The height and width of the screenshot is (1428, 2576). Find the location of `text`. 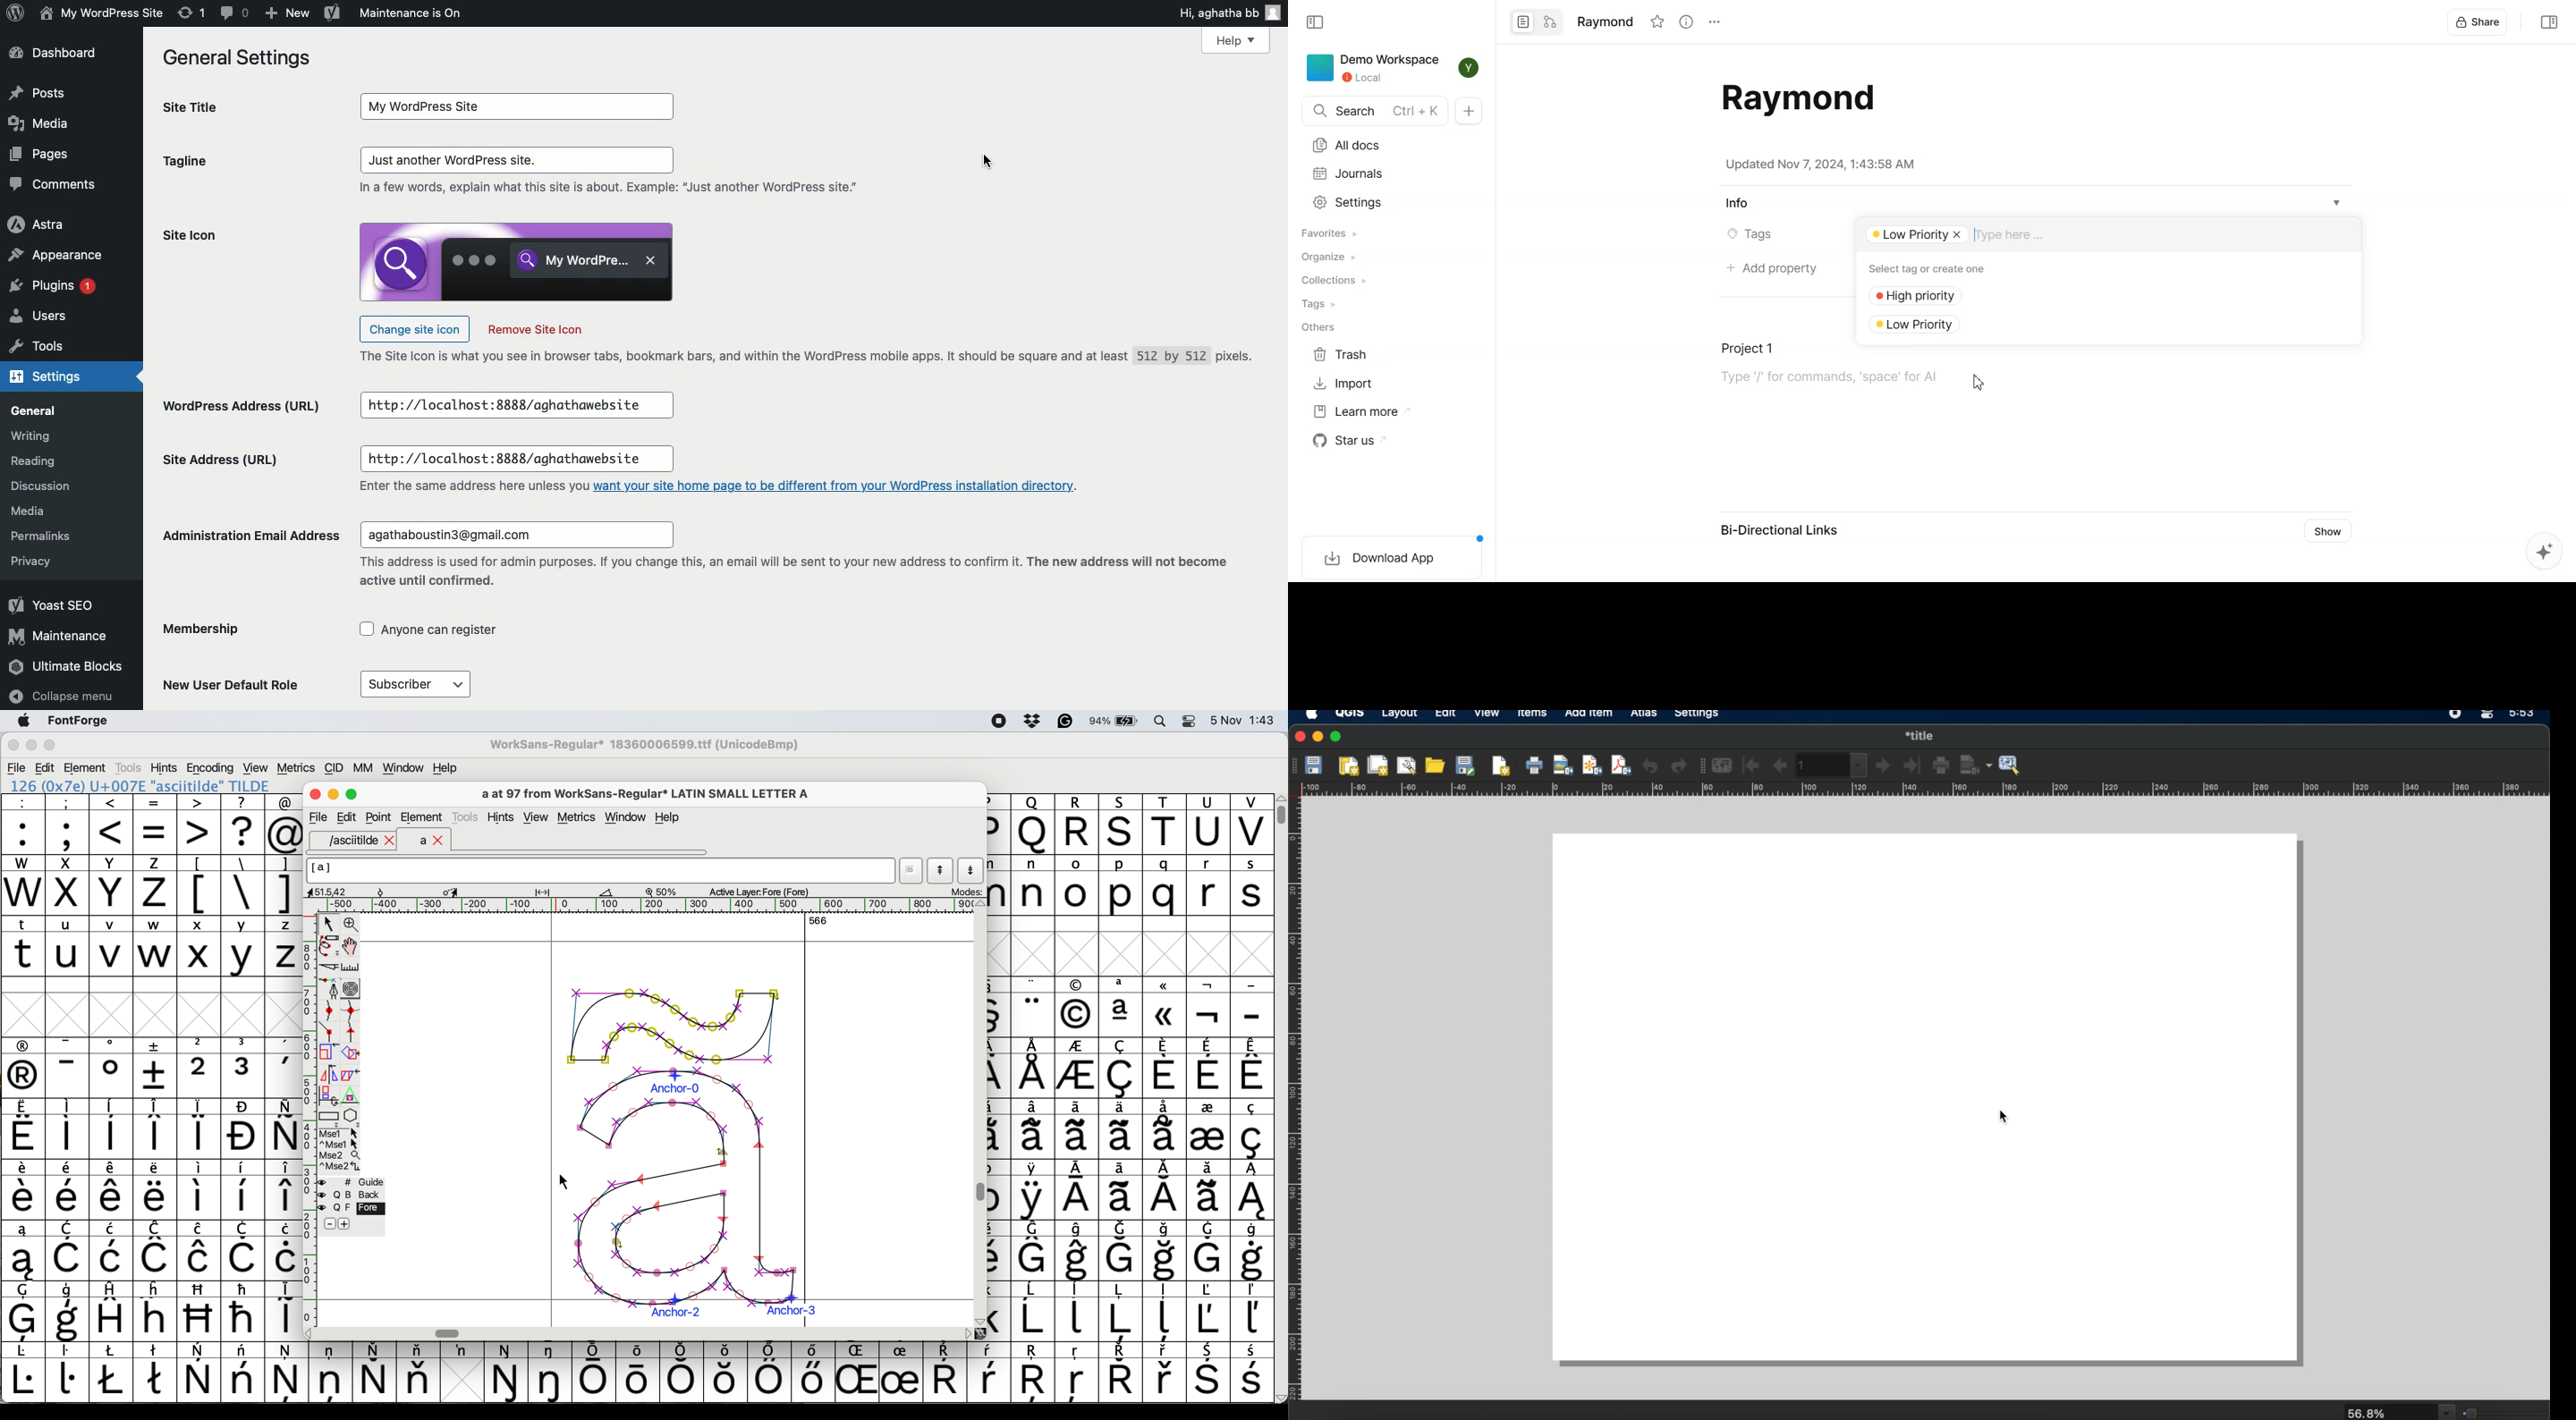

text is located at coordinates (614, 189).